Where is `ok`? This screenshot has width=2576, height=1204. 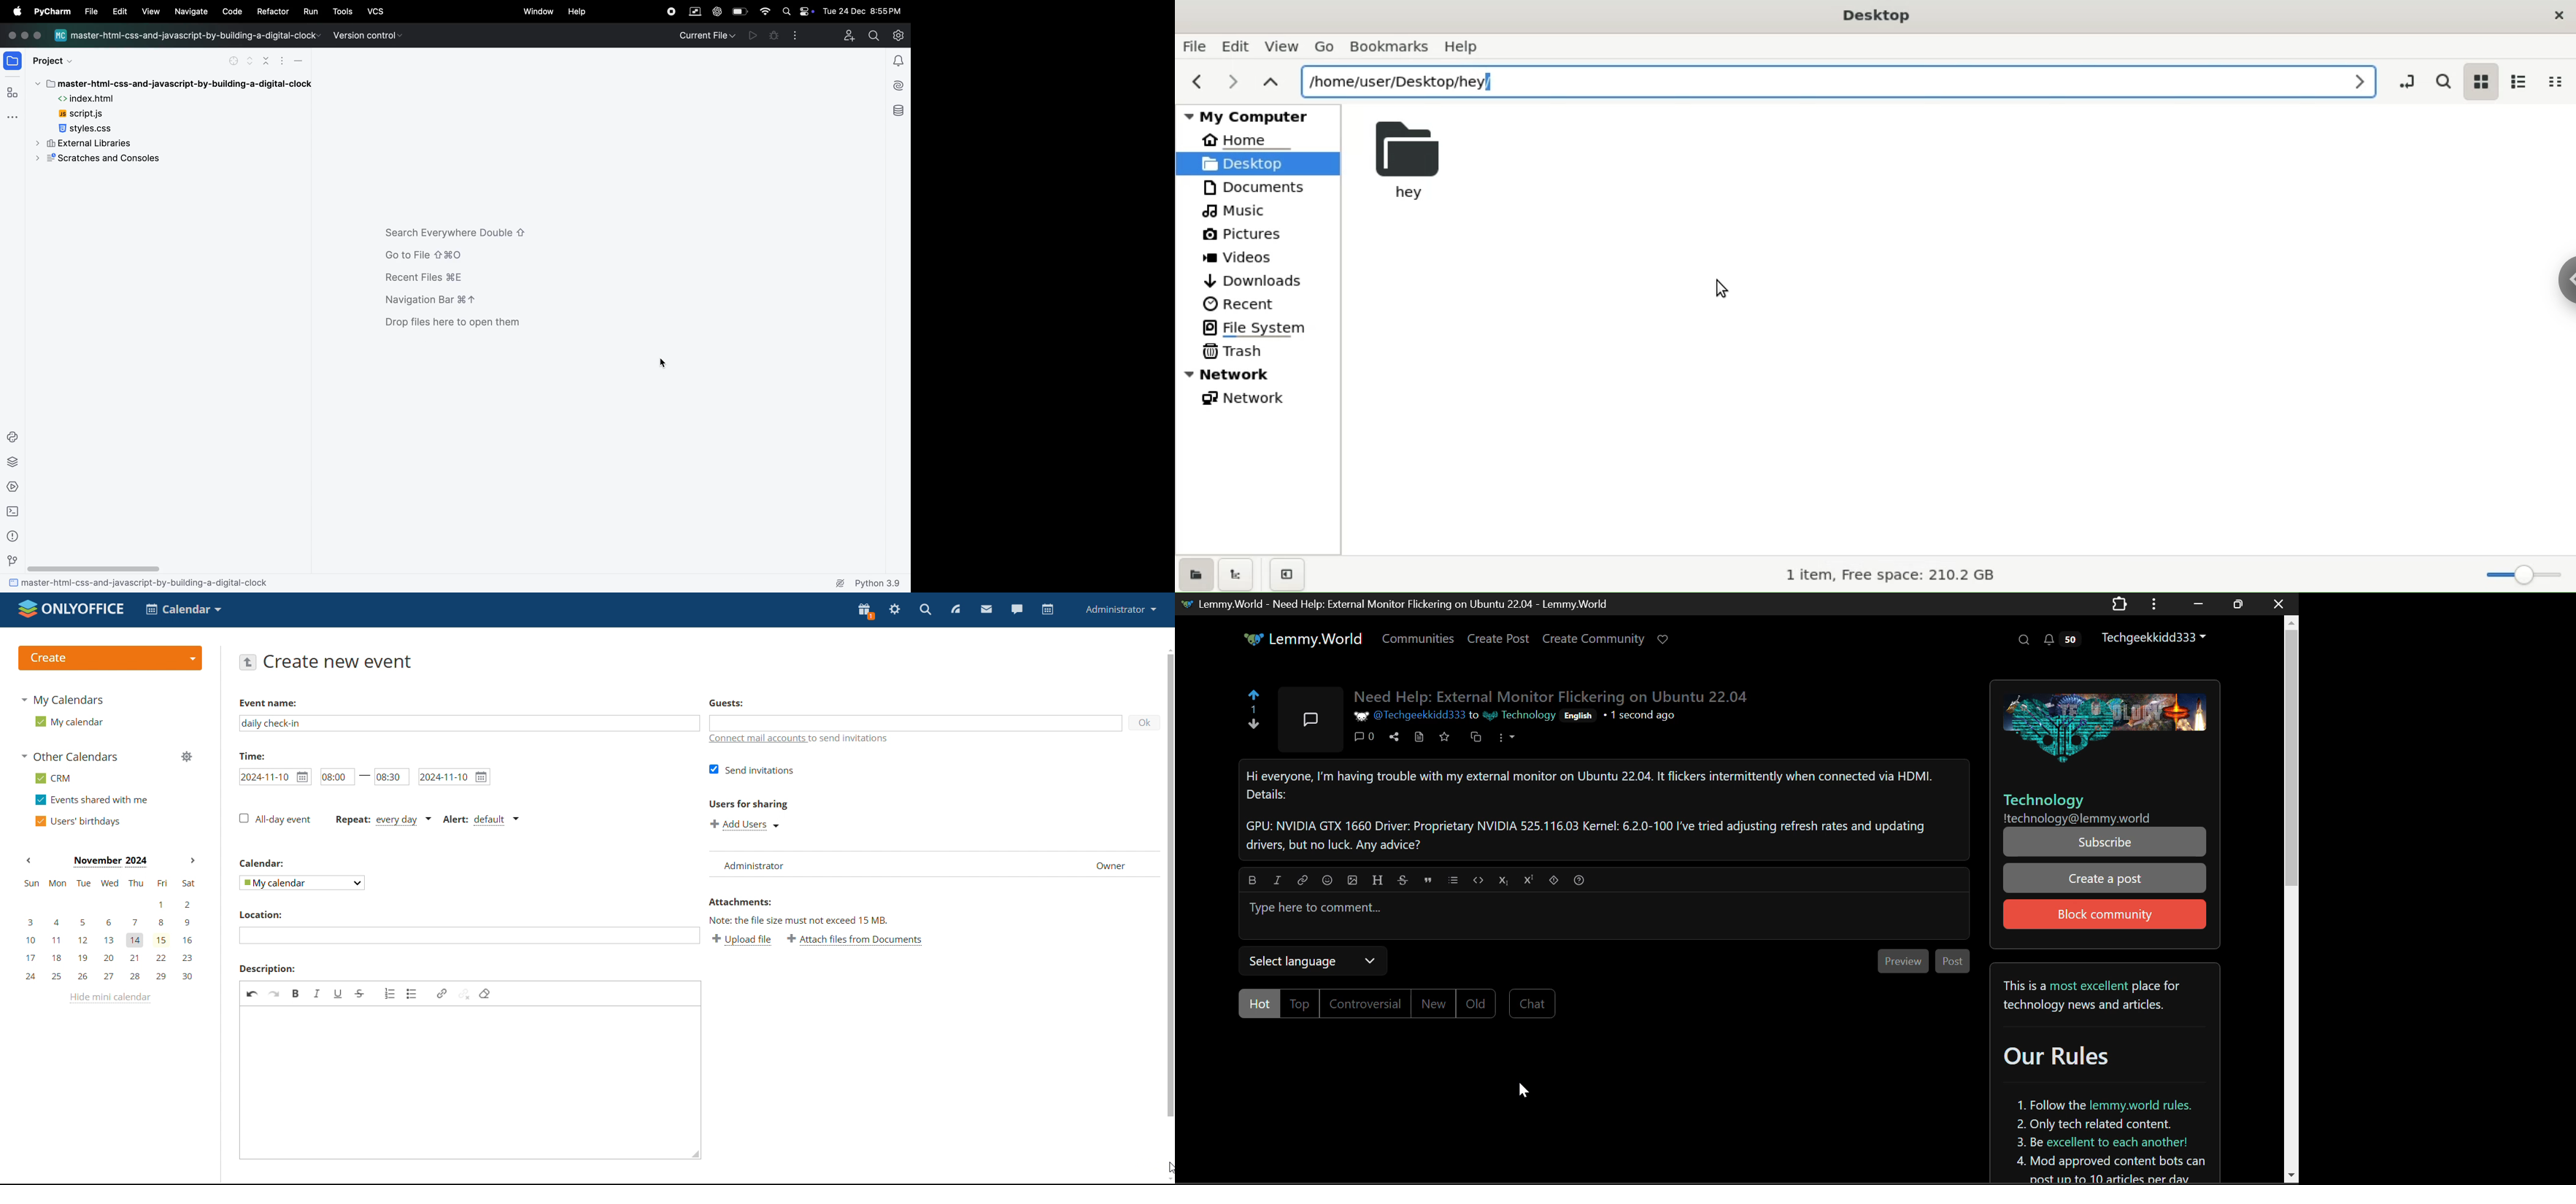 ok is located at coordinates (1142, 721).